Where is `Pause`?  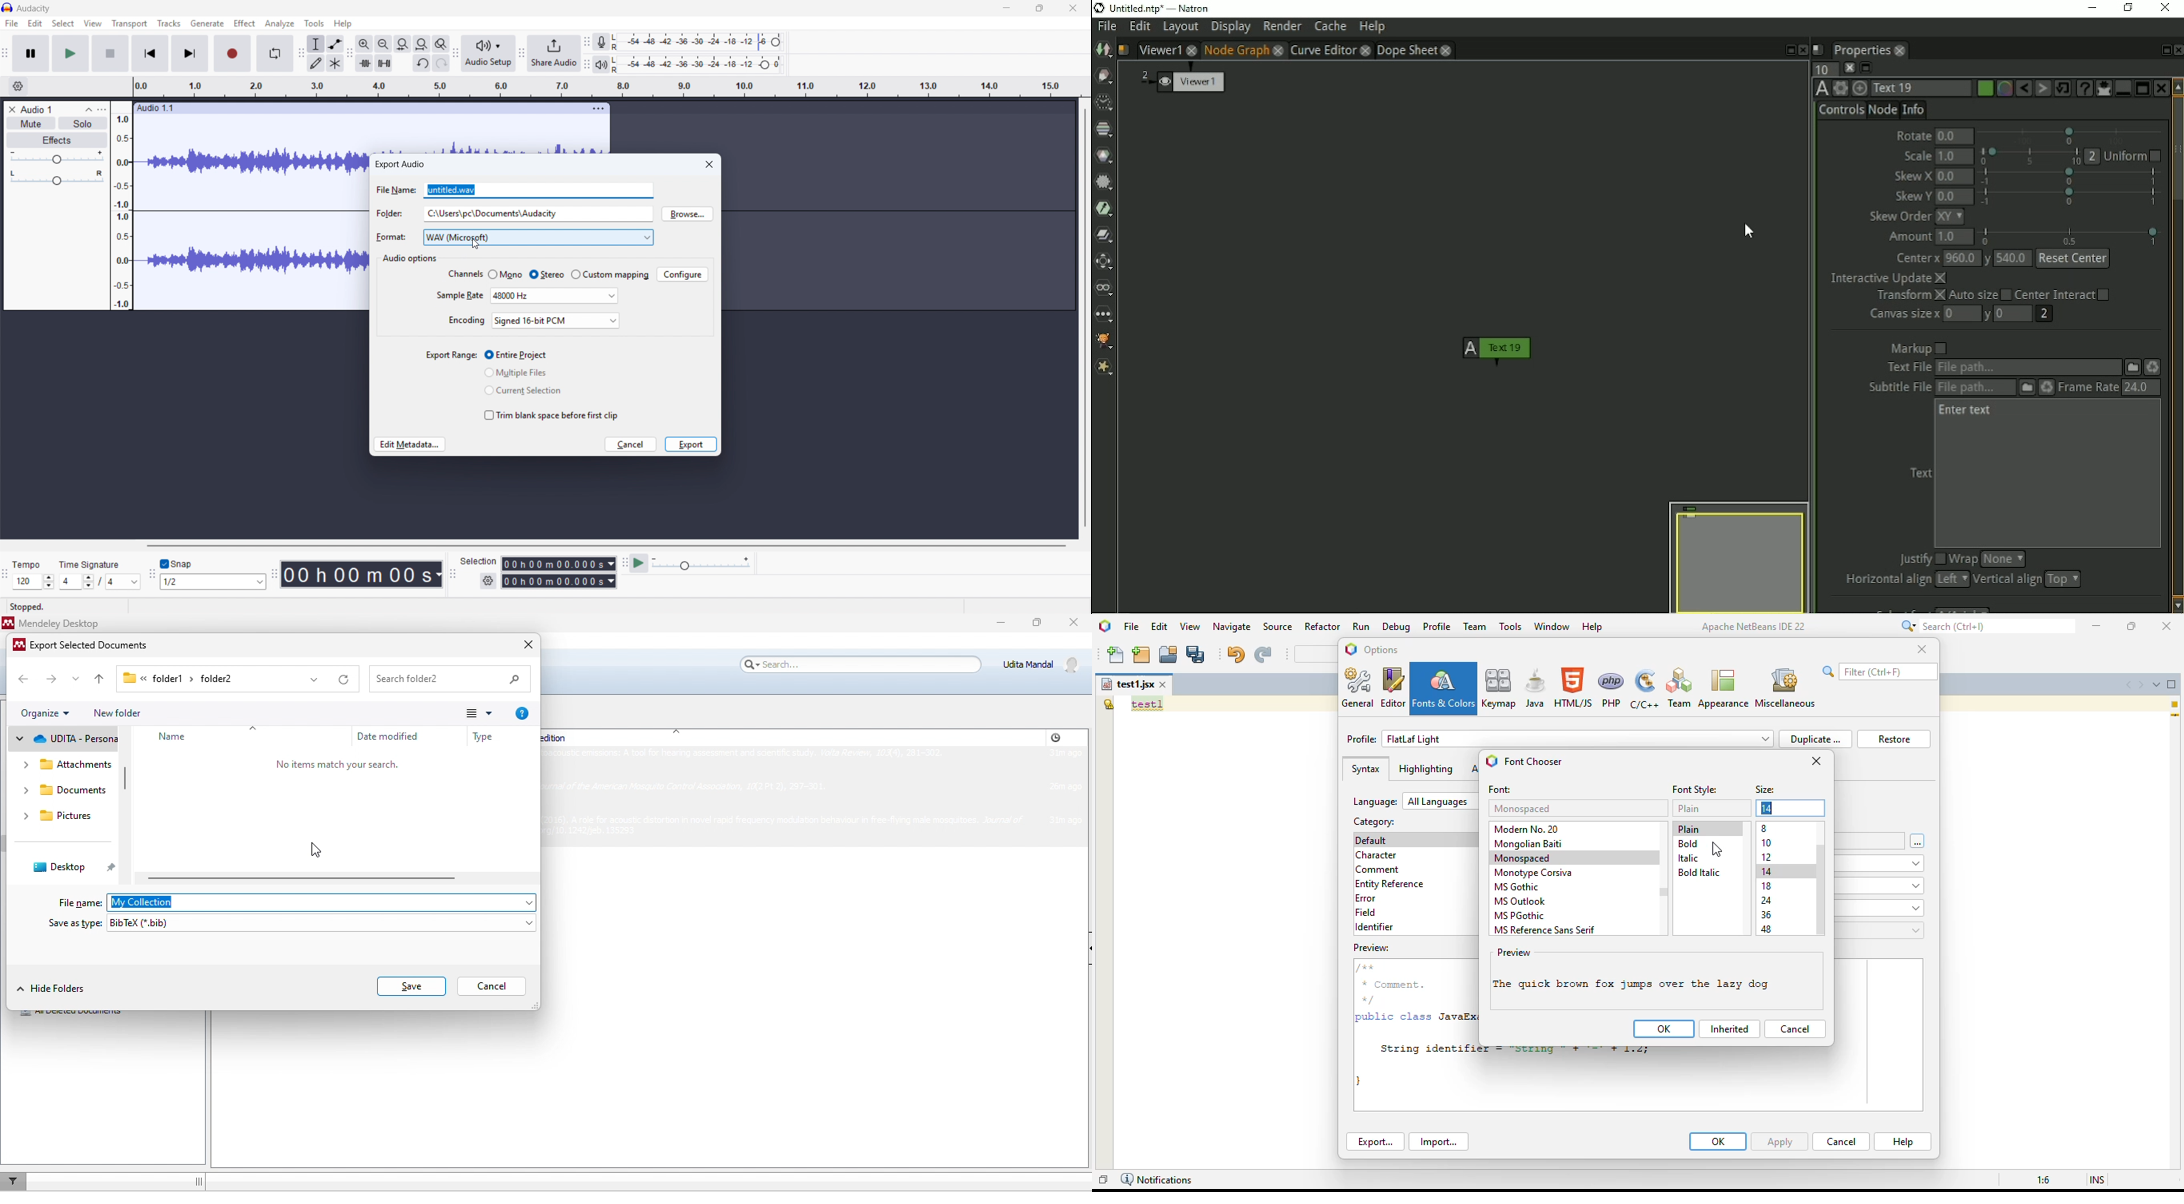 Pause is located at coordinates (31, 53).